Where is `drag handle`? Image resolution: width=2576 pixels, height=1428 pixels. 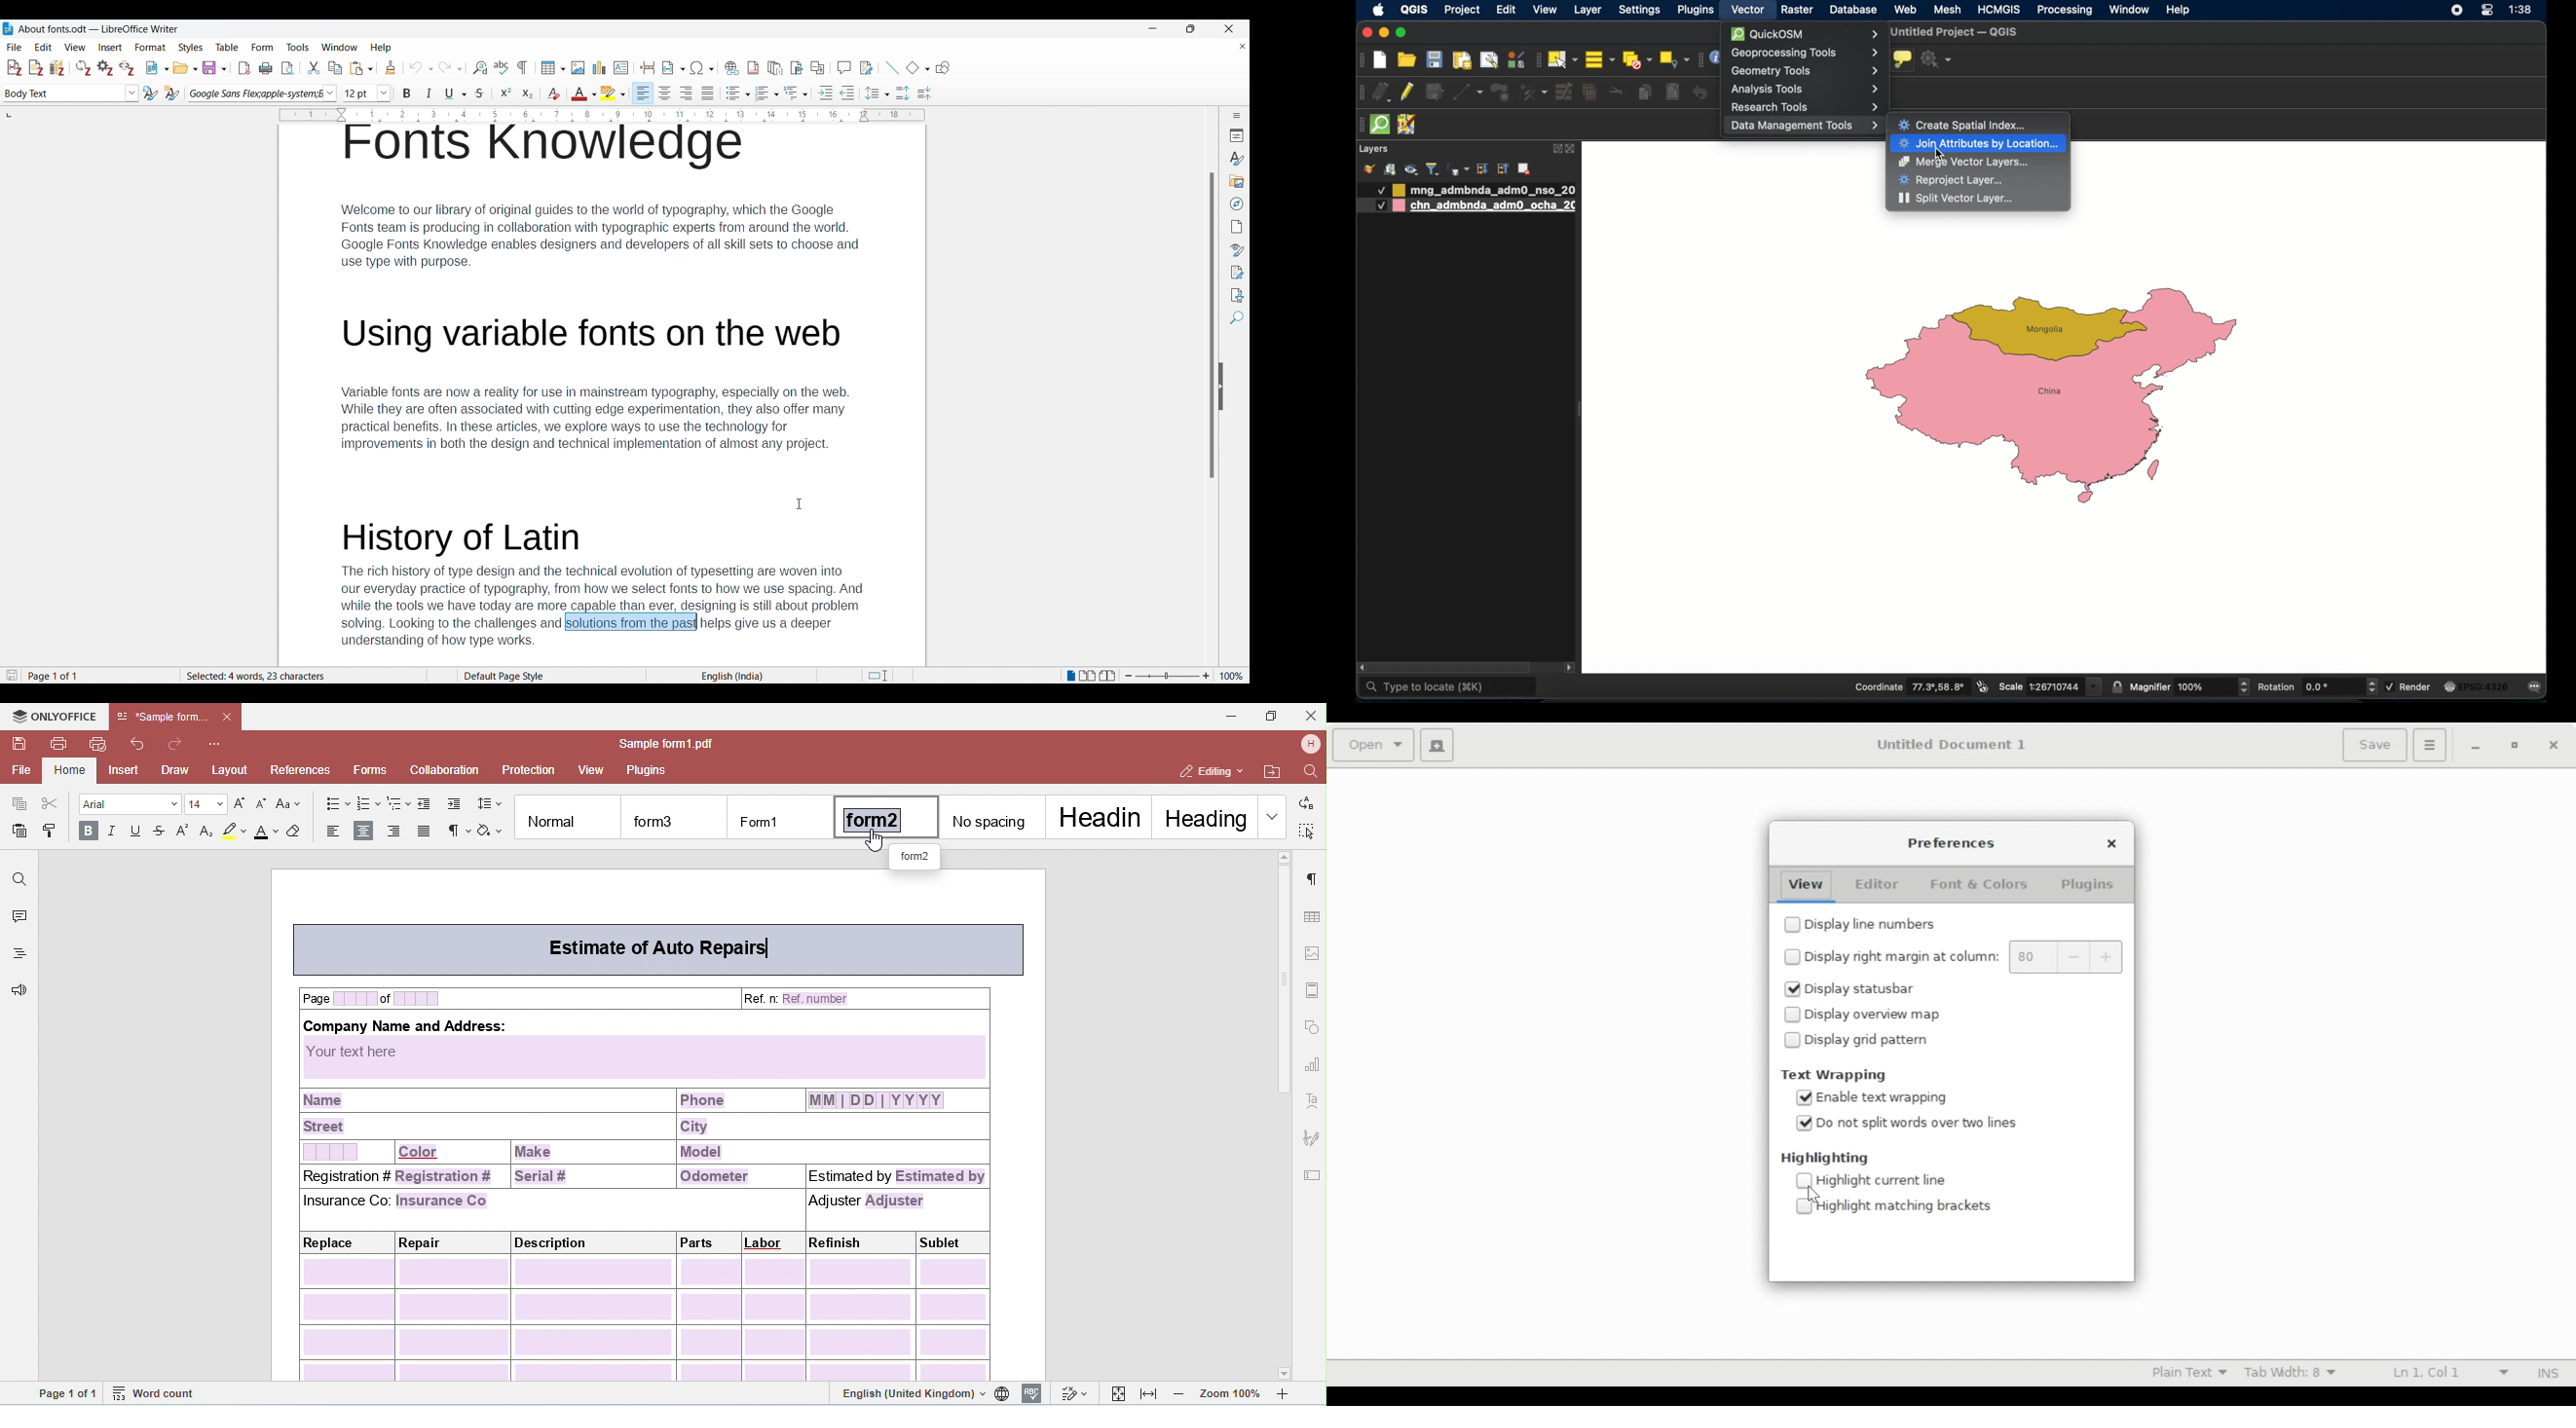
drag handle is located at coordinates (1360, 124).